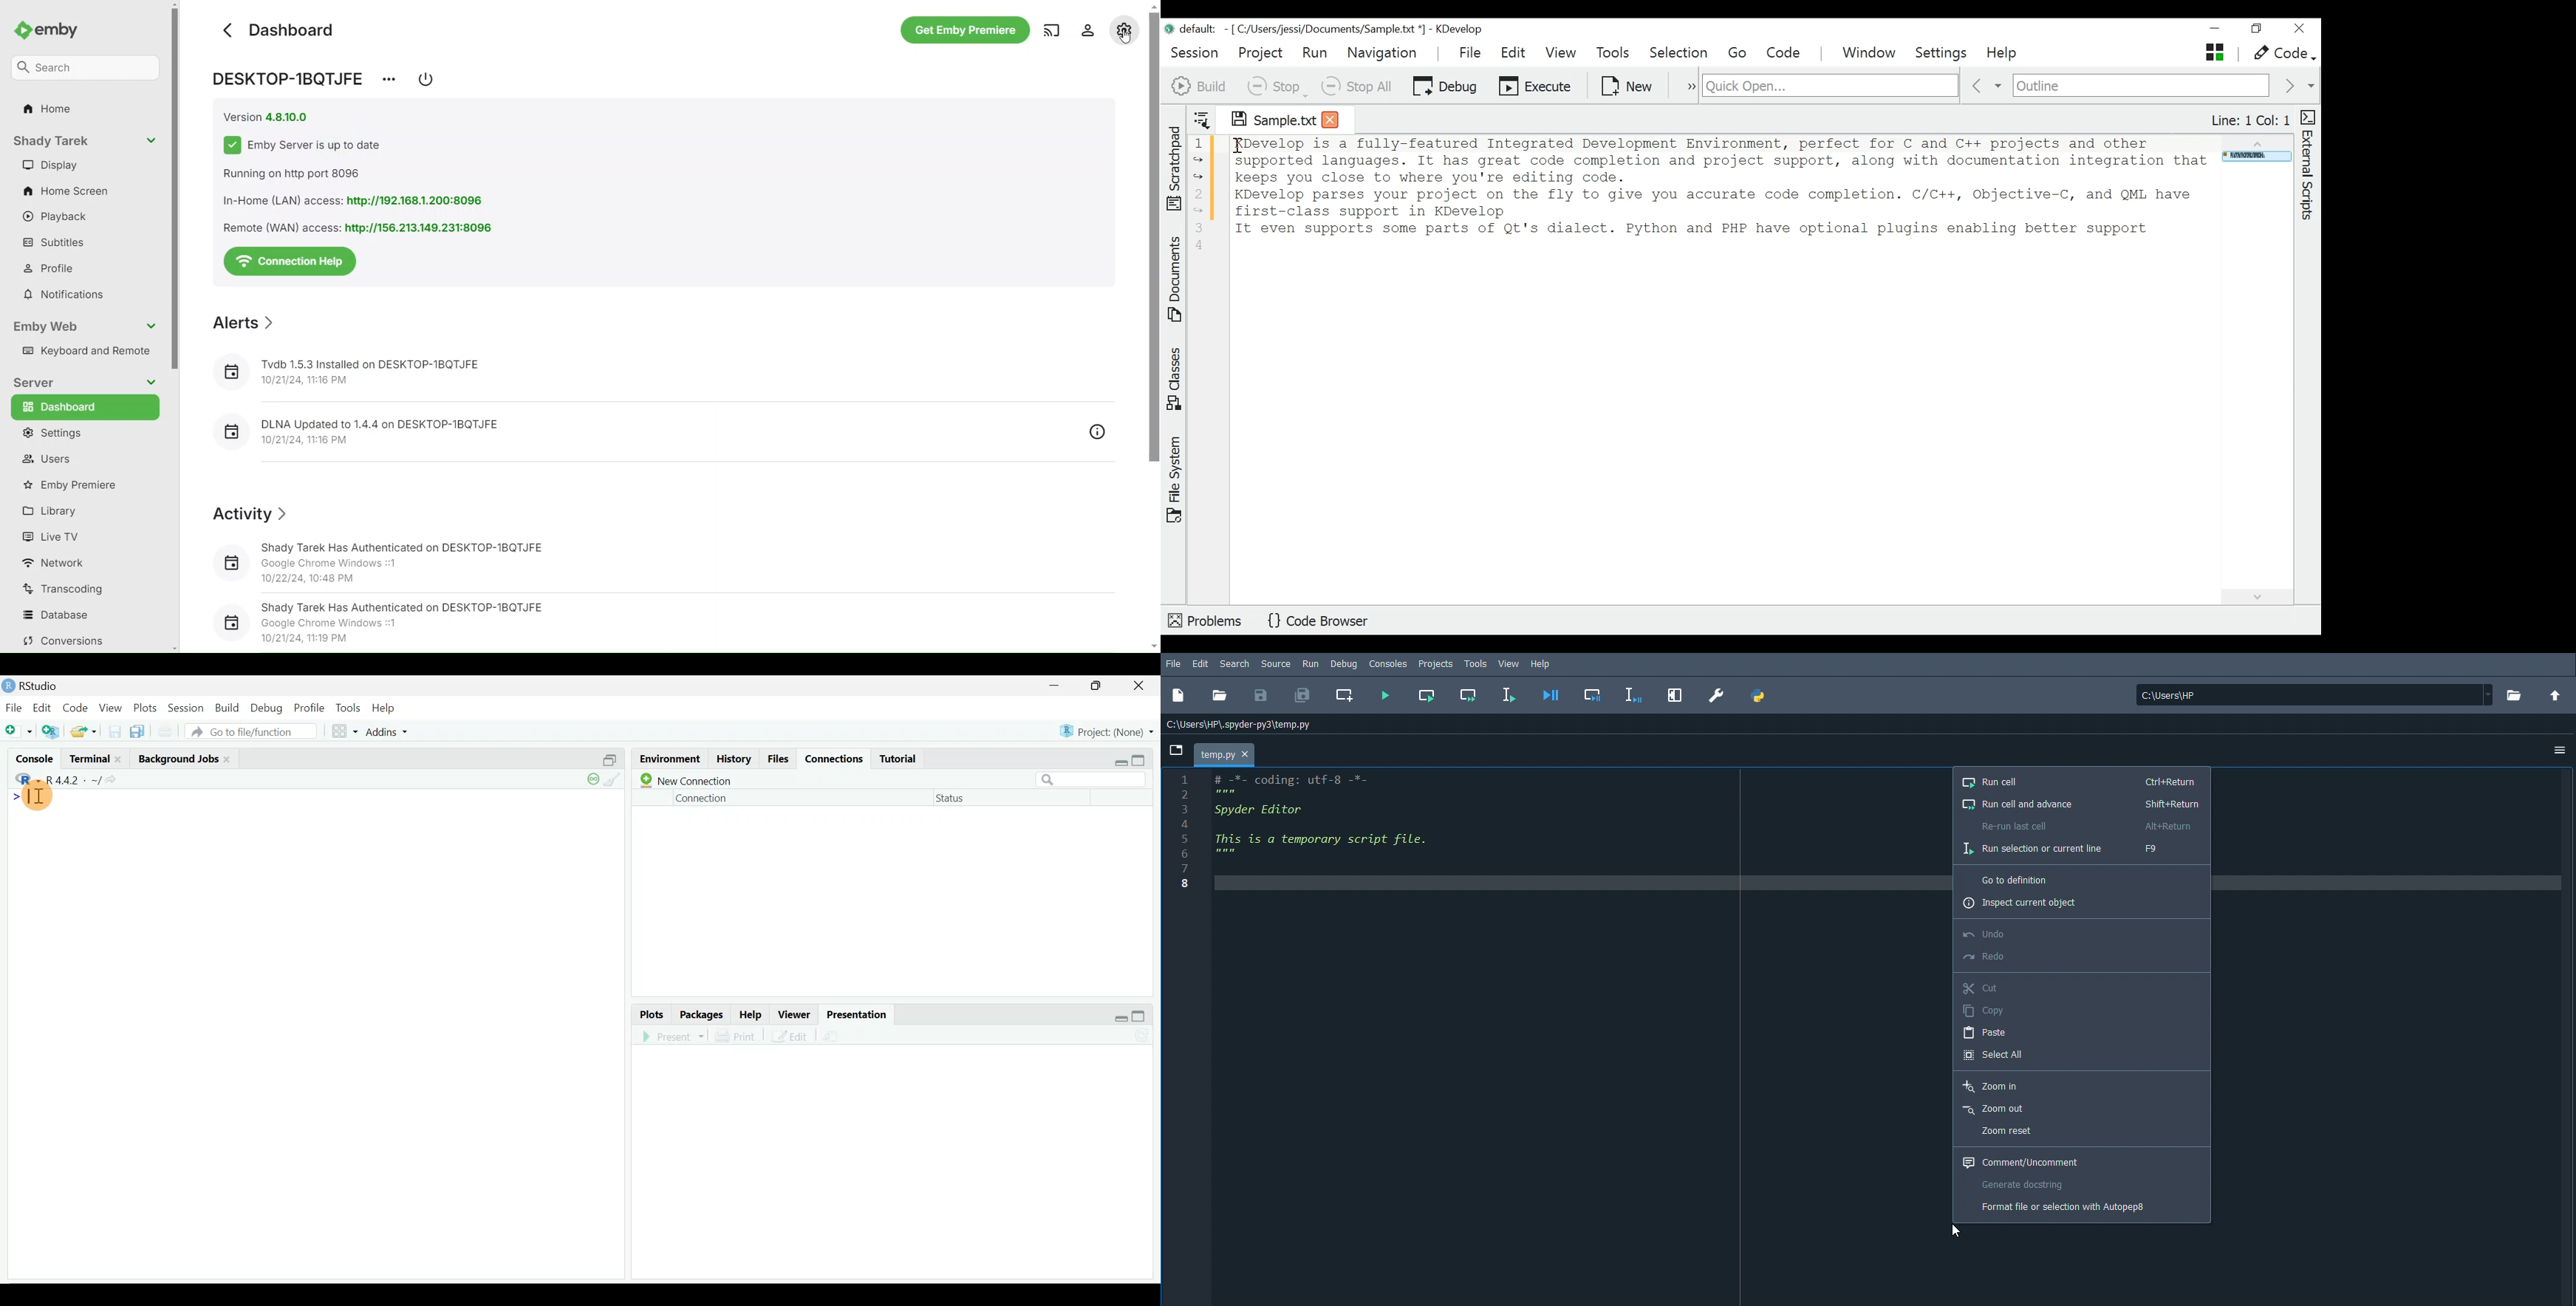 The image size is (2576, 1316). I want to click on Tools, so click(349, 706).